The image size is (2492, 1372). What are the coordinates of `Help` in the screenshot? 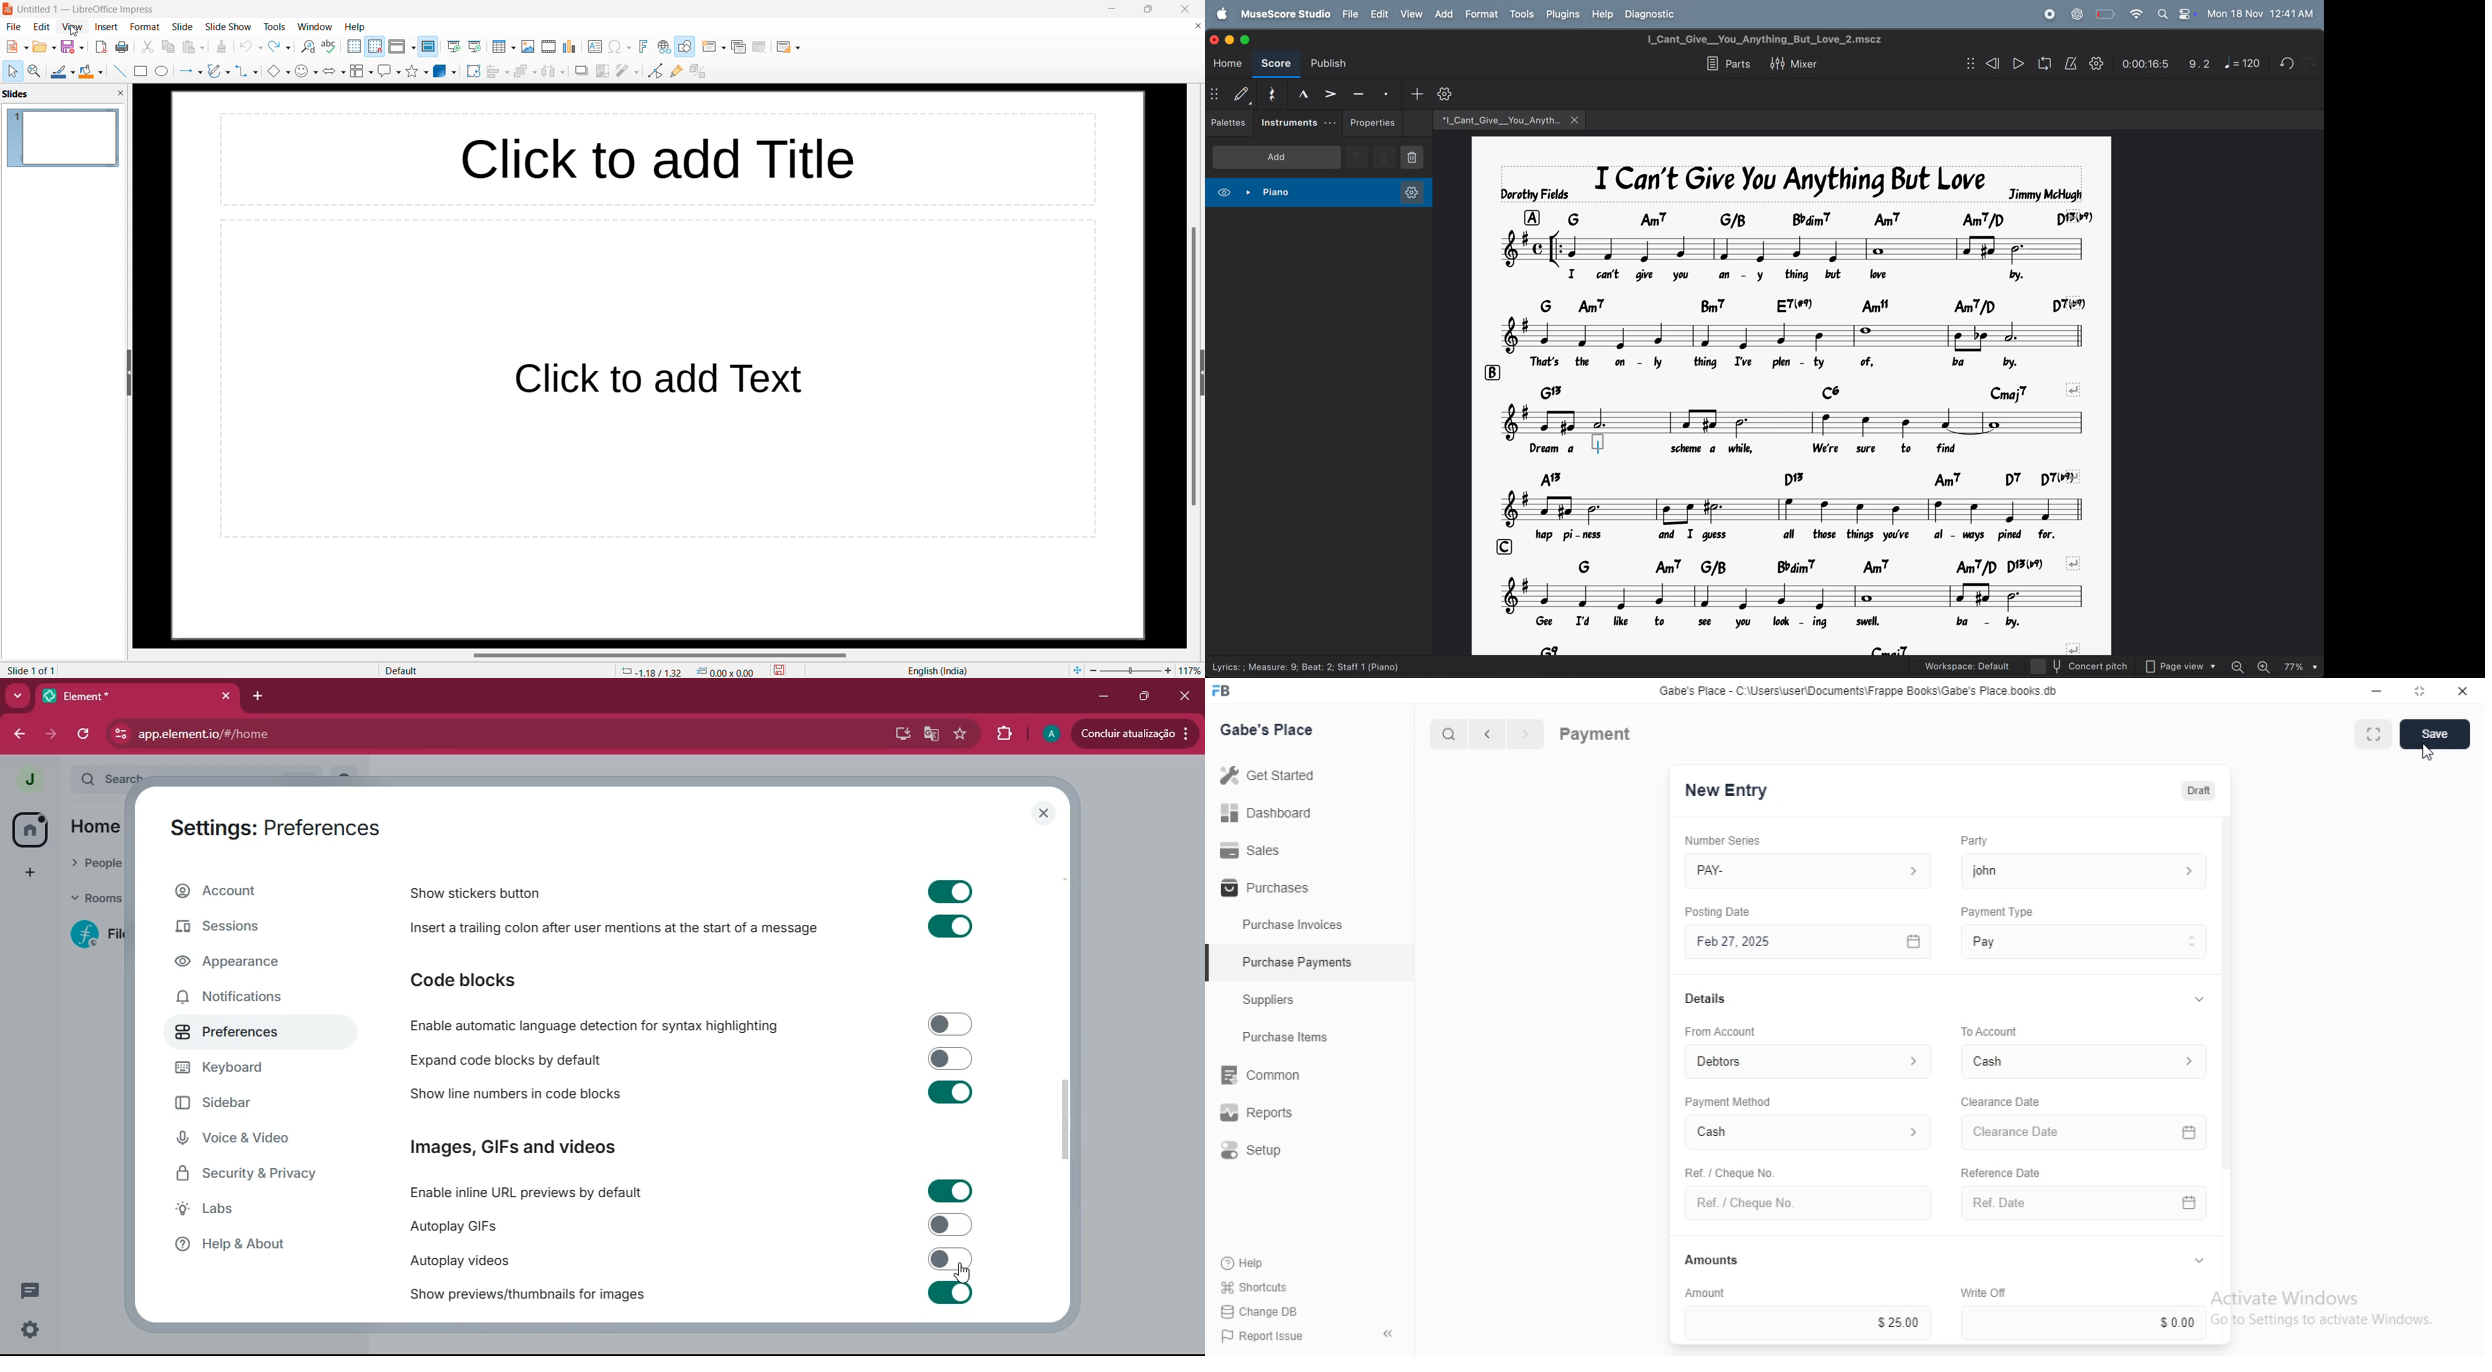 It's located at (1245, 1264).